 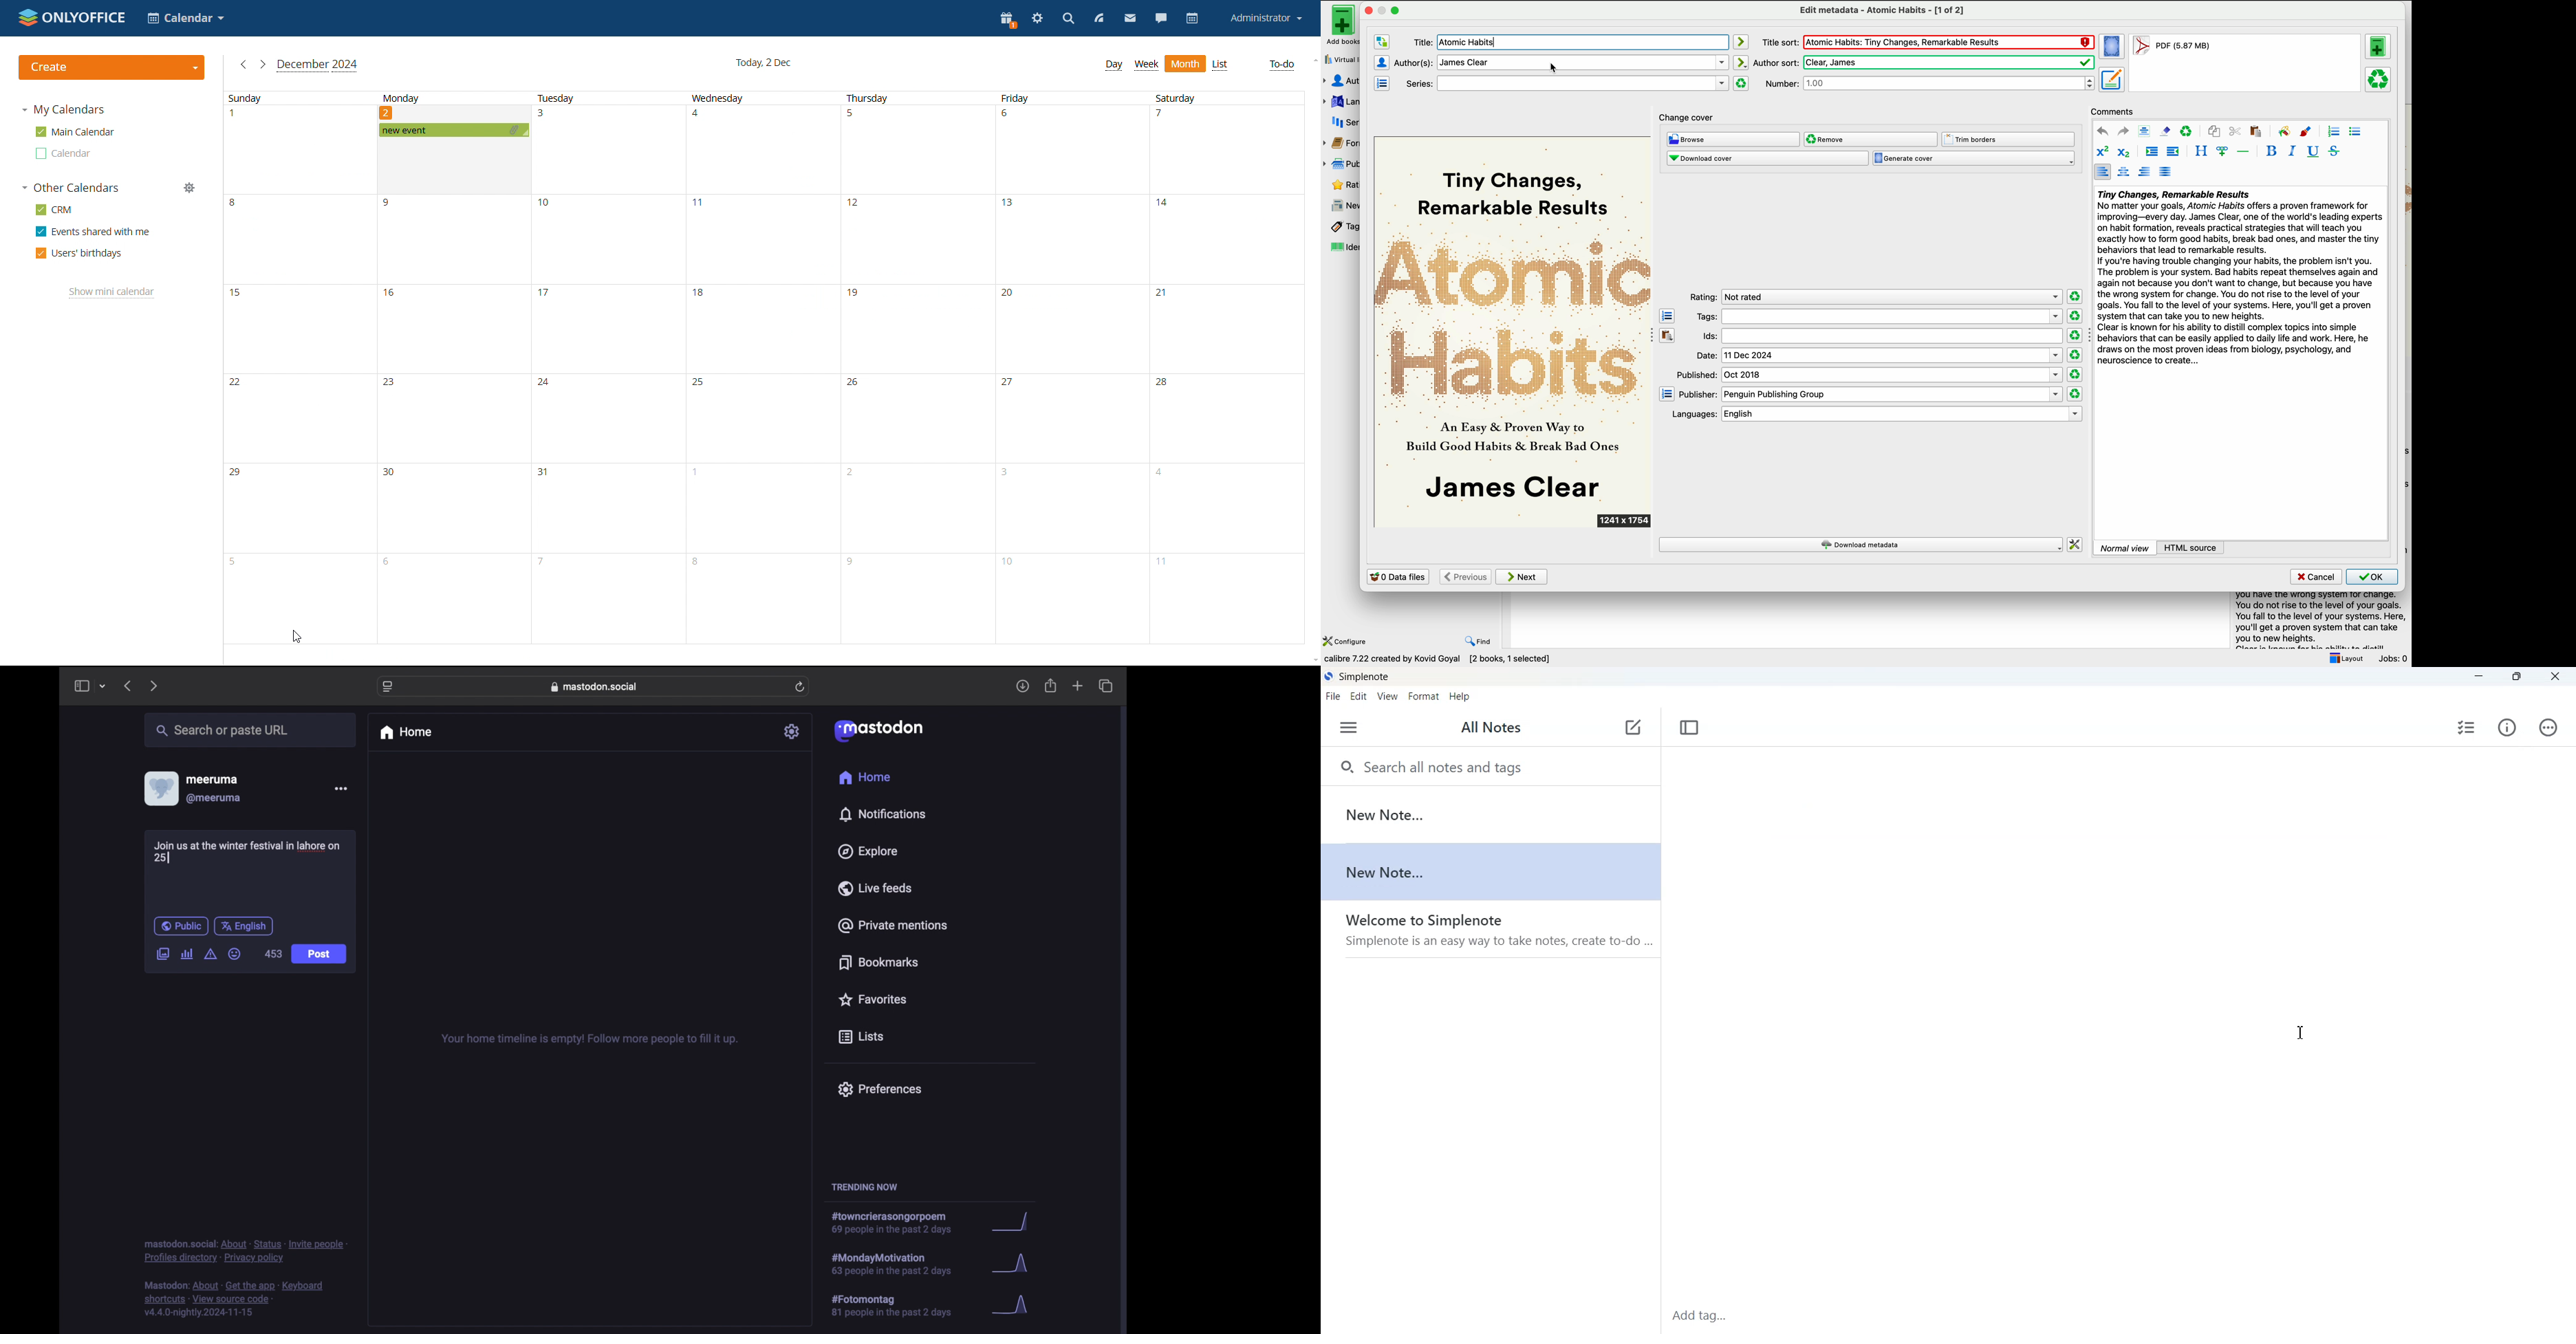 What do you see at coordinates (1633, 728) in the screenshot?
I see `Add new note` at bounding box center [1633, 728].